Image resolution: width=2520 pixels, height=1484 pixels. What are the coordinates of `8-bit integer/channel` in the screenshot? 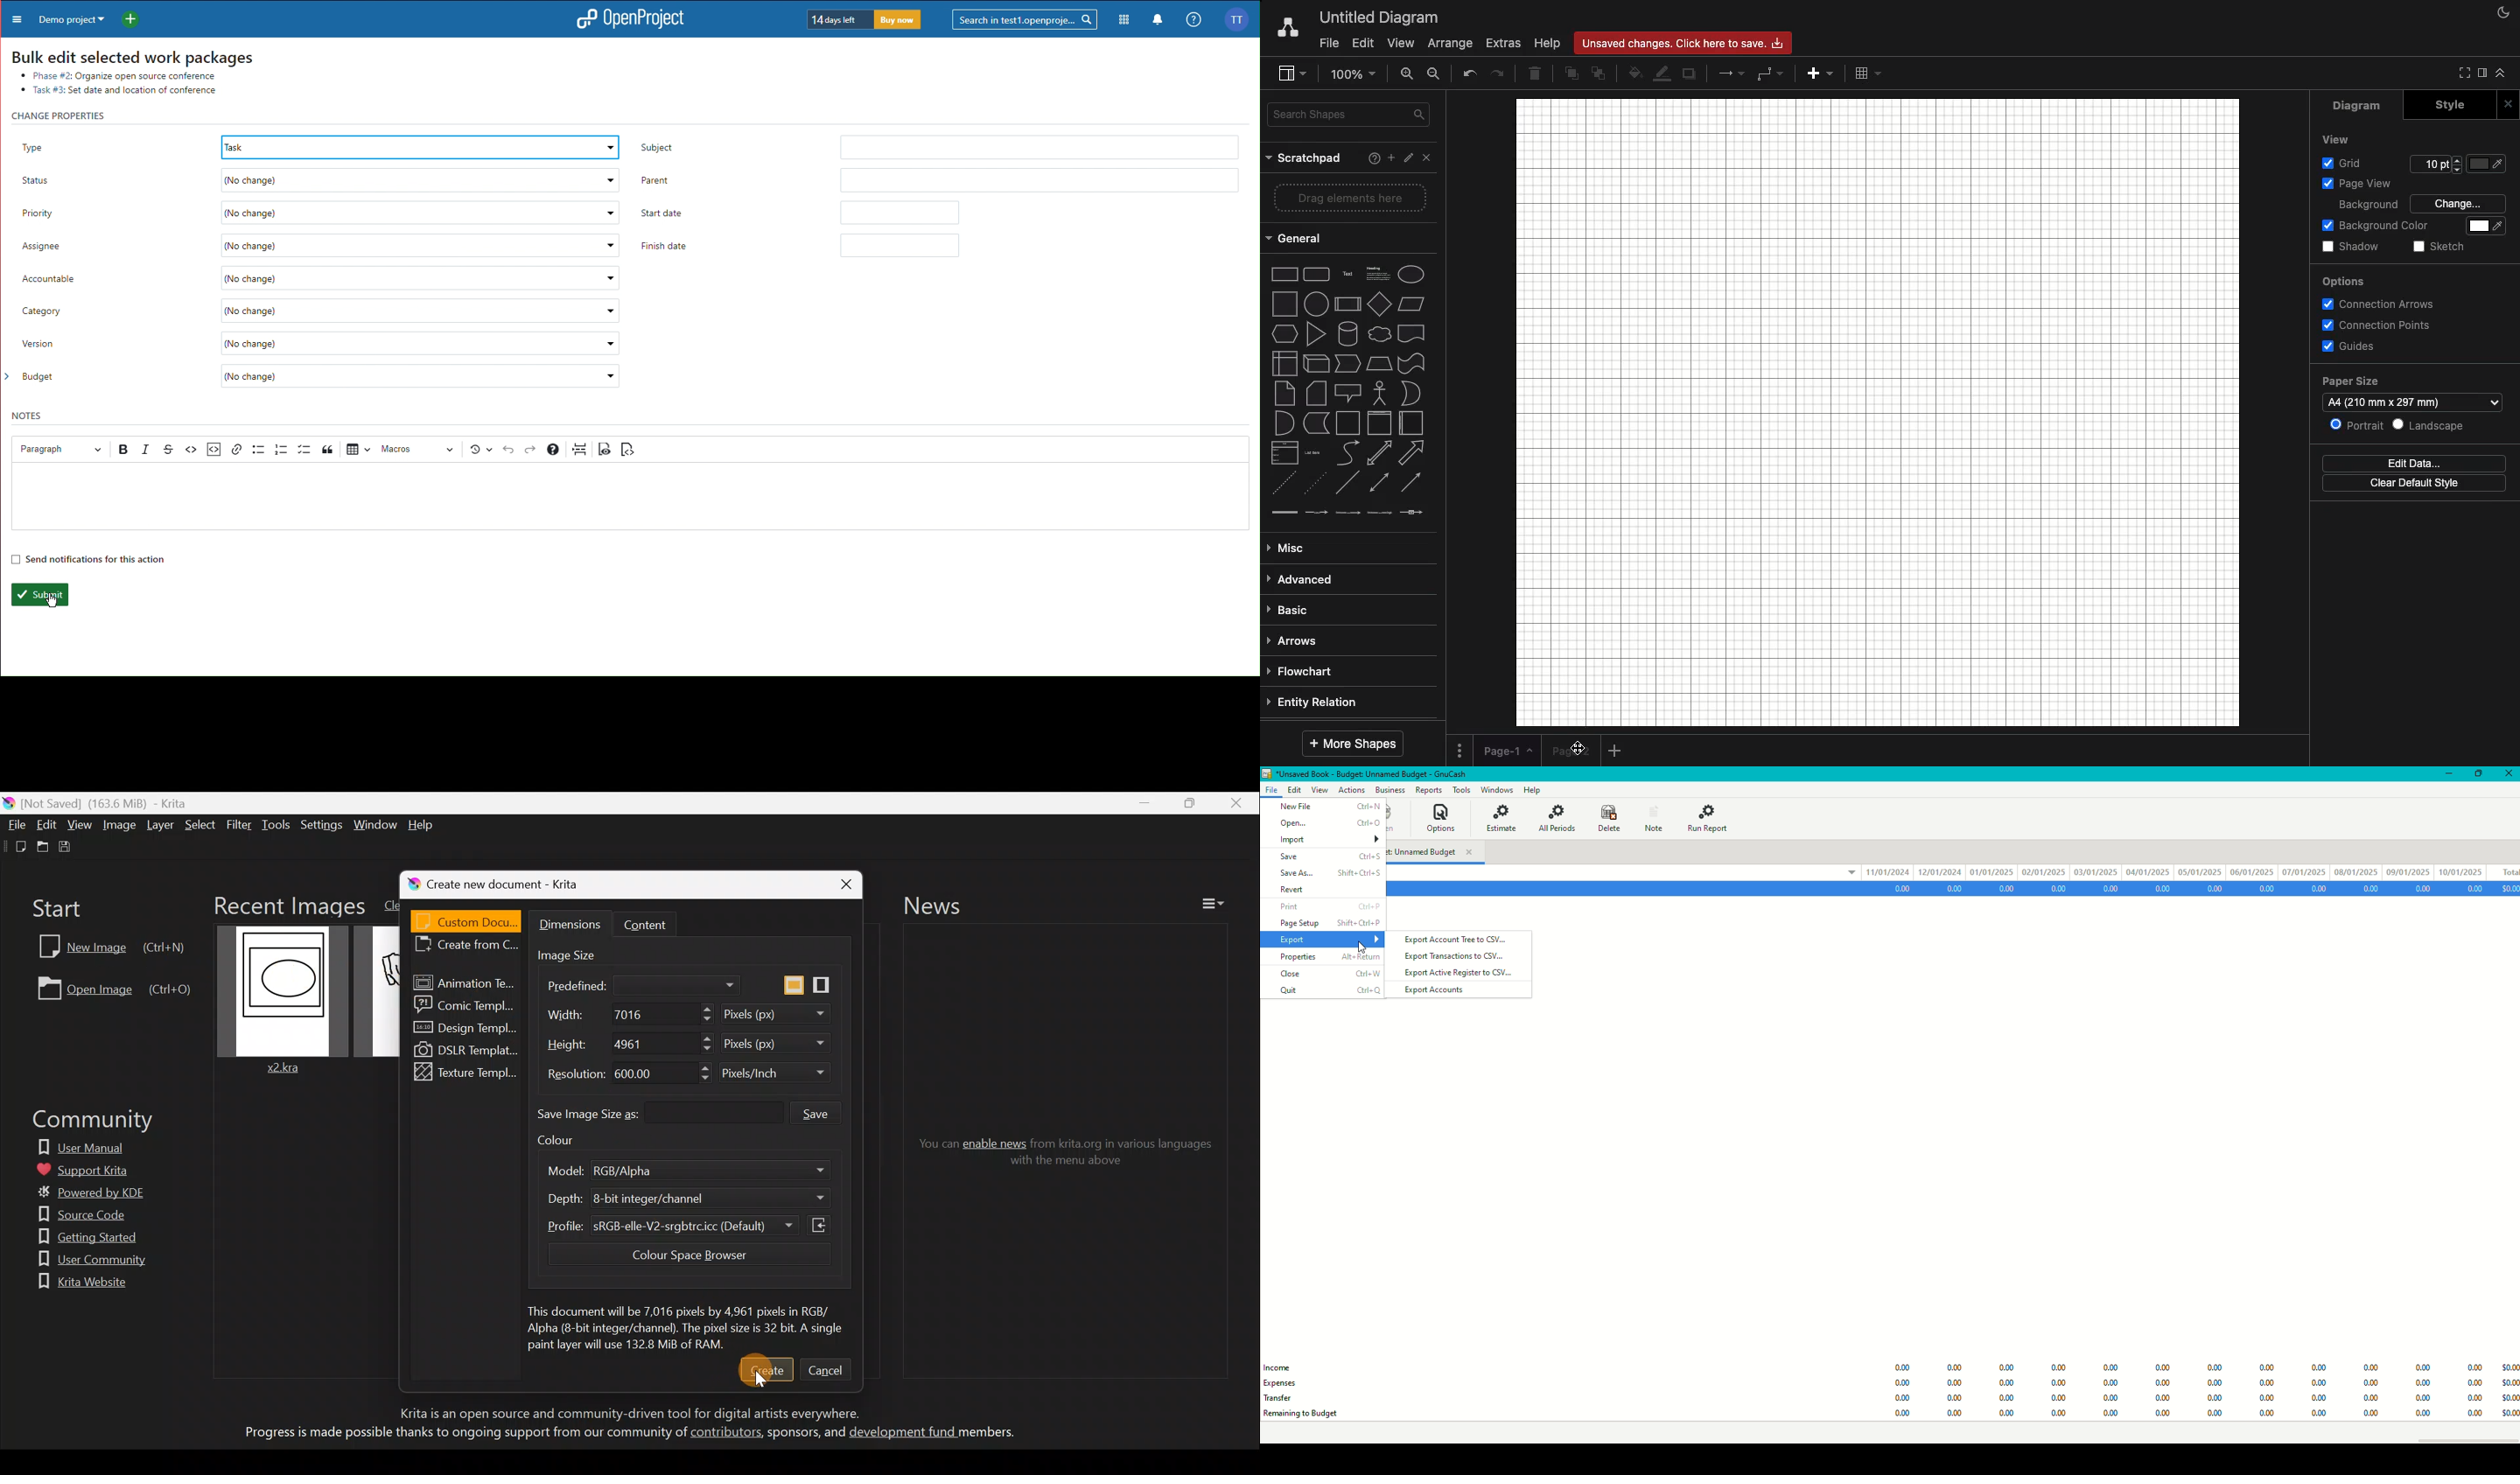 It's located at (658, 1199).